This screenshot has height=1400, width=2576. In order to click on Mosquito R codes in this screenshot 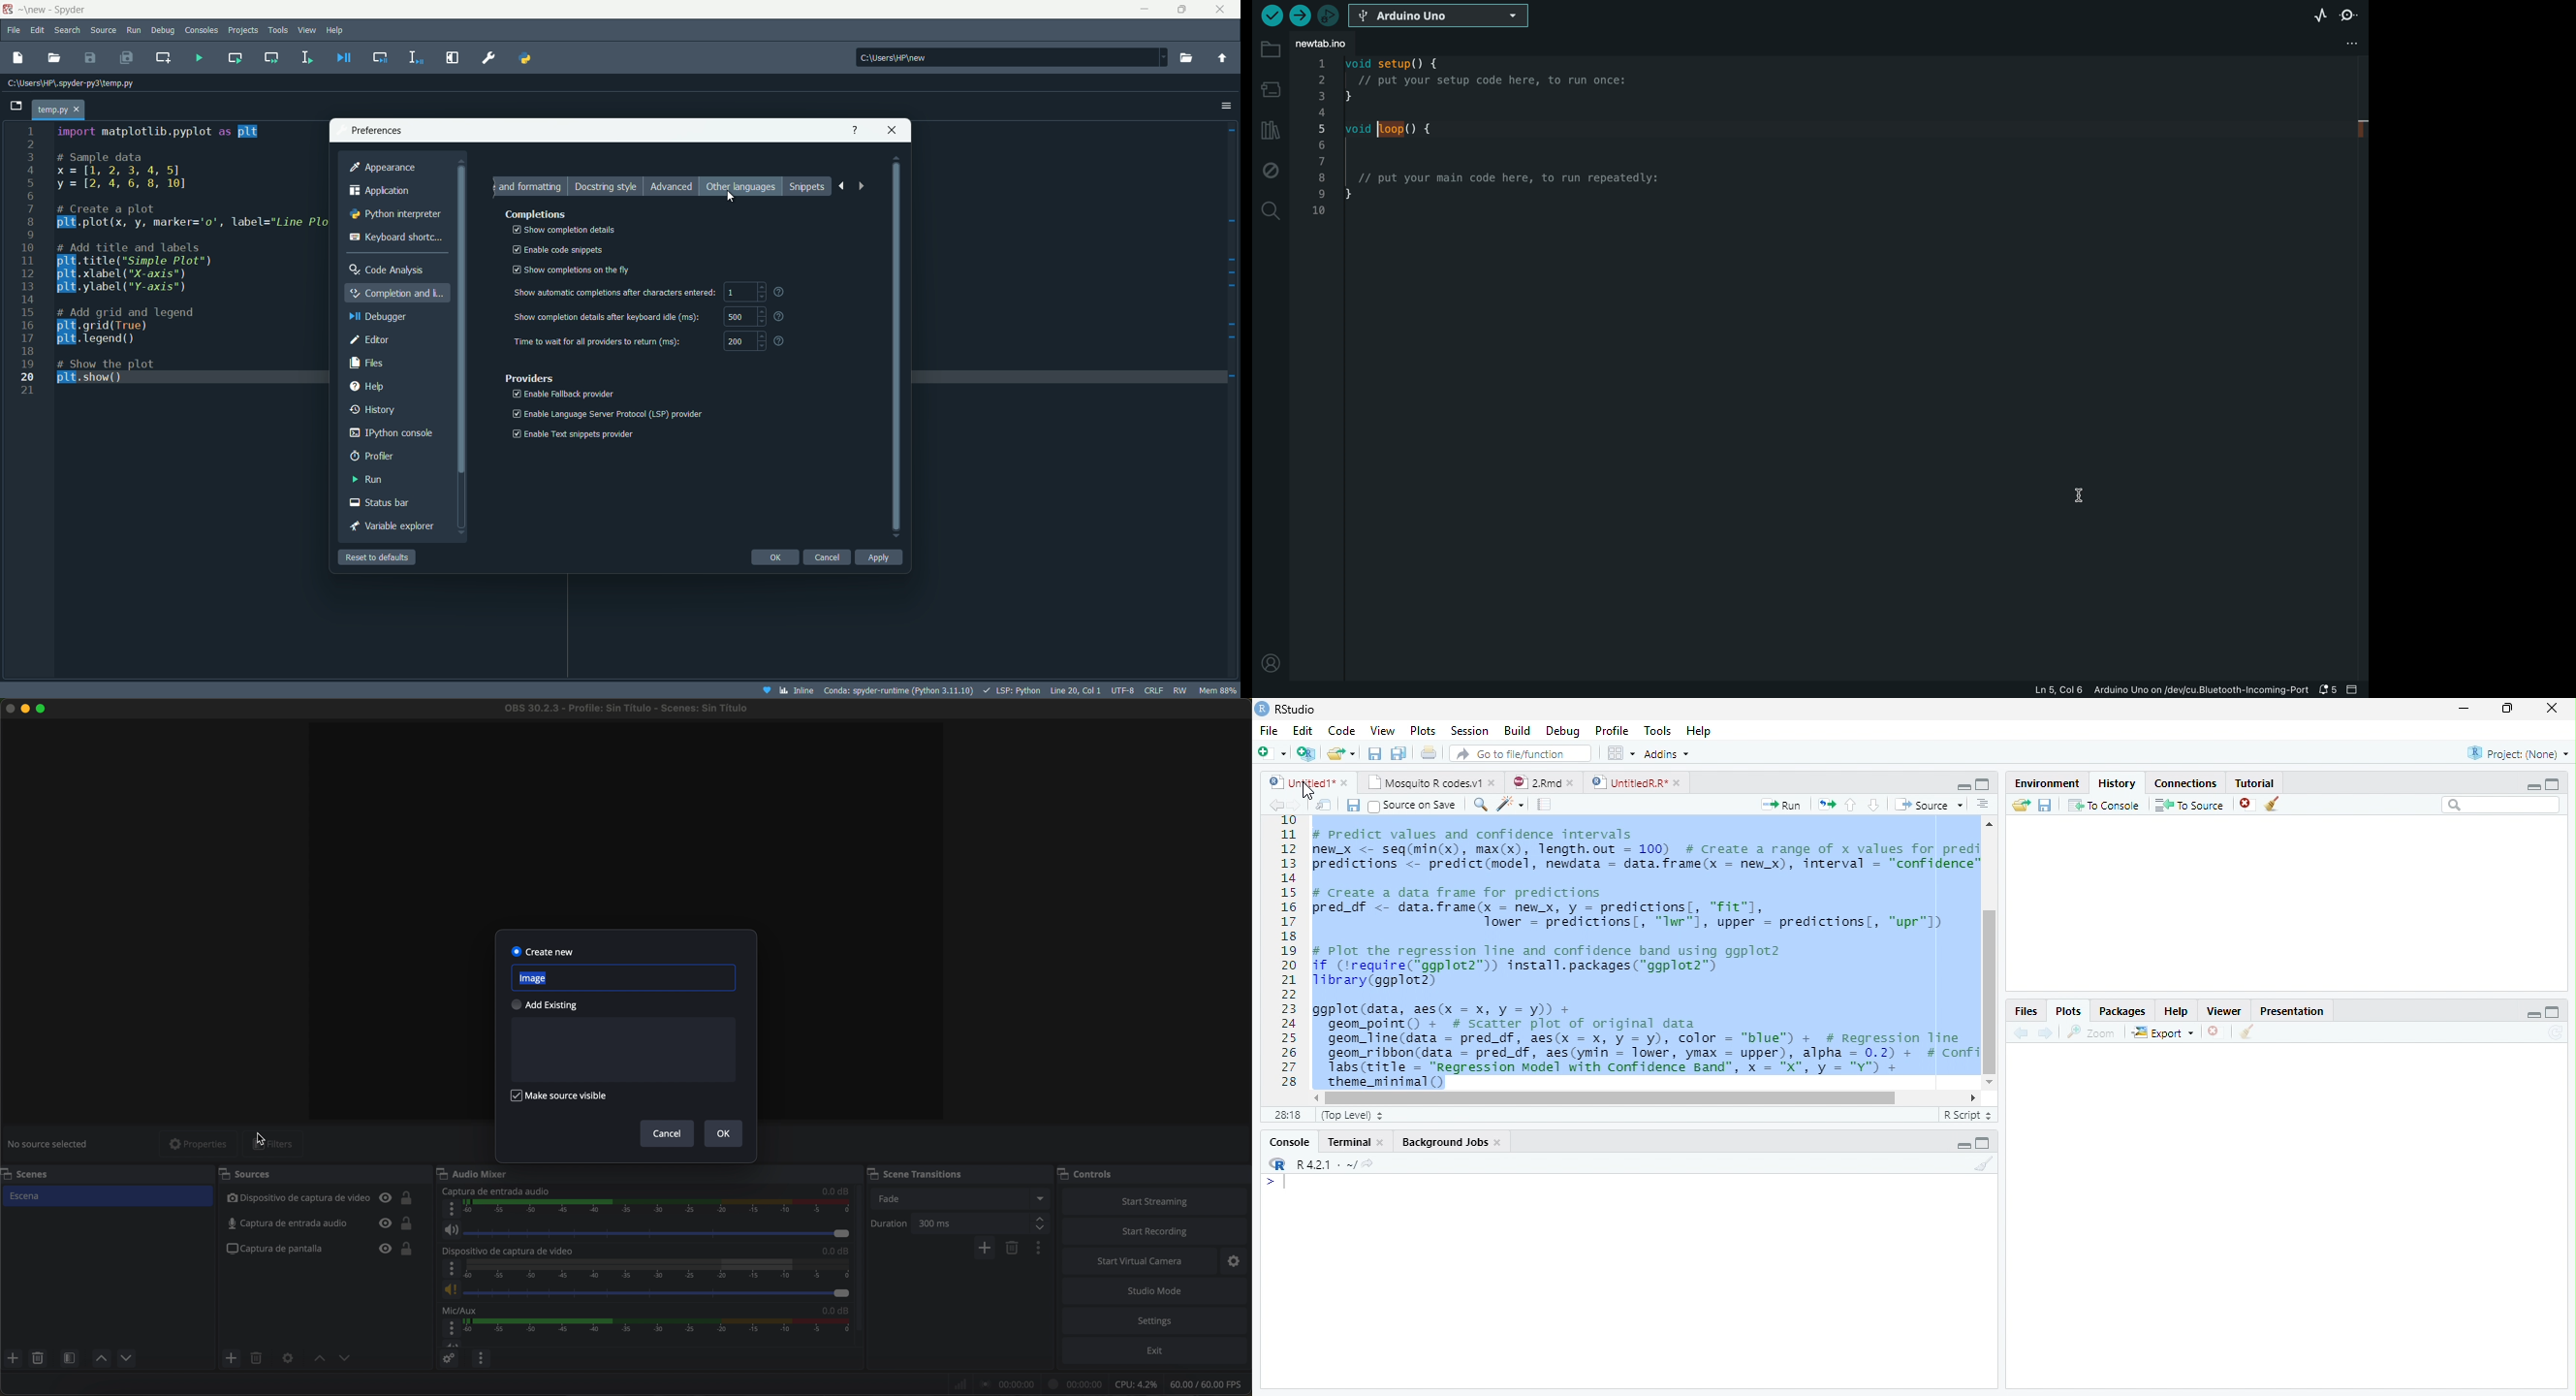, I will do `click(1430, 782)`.